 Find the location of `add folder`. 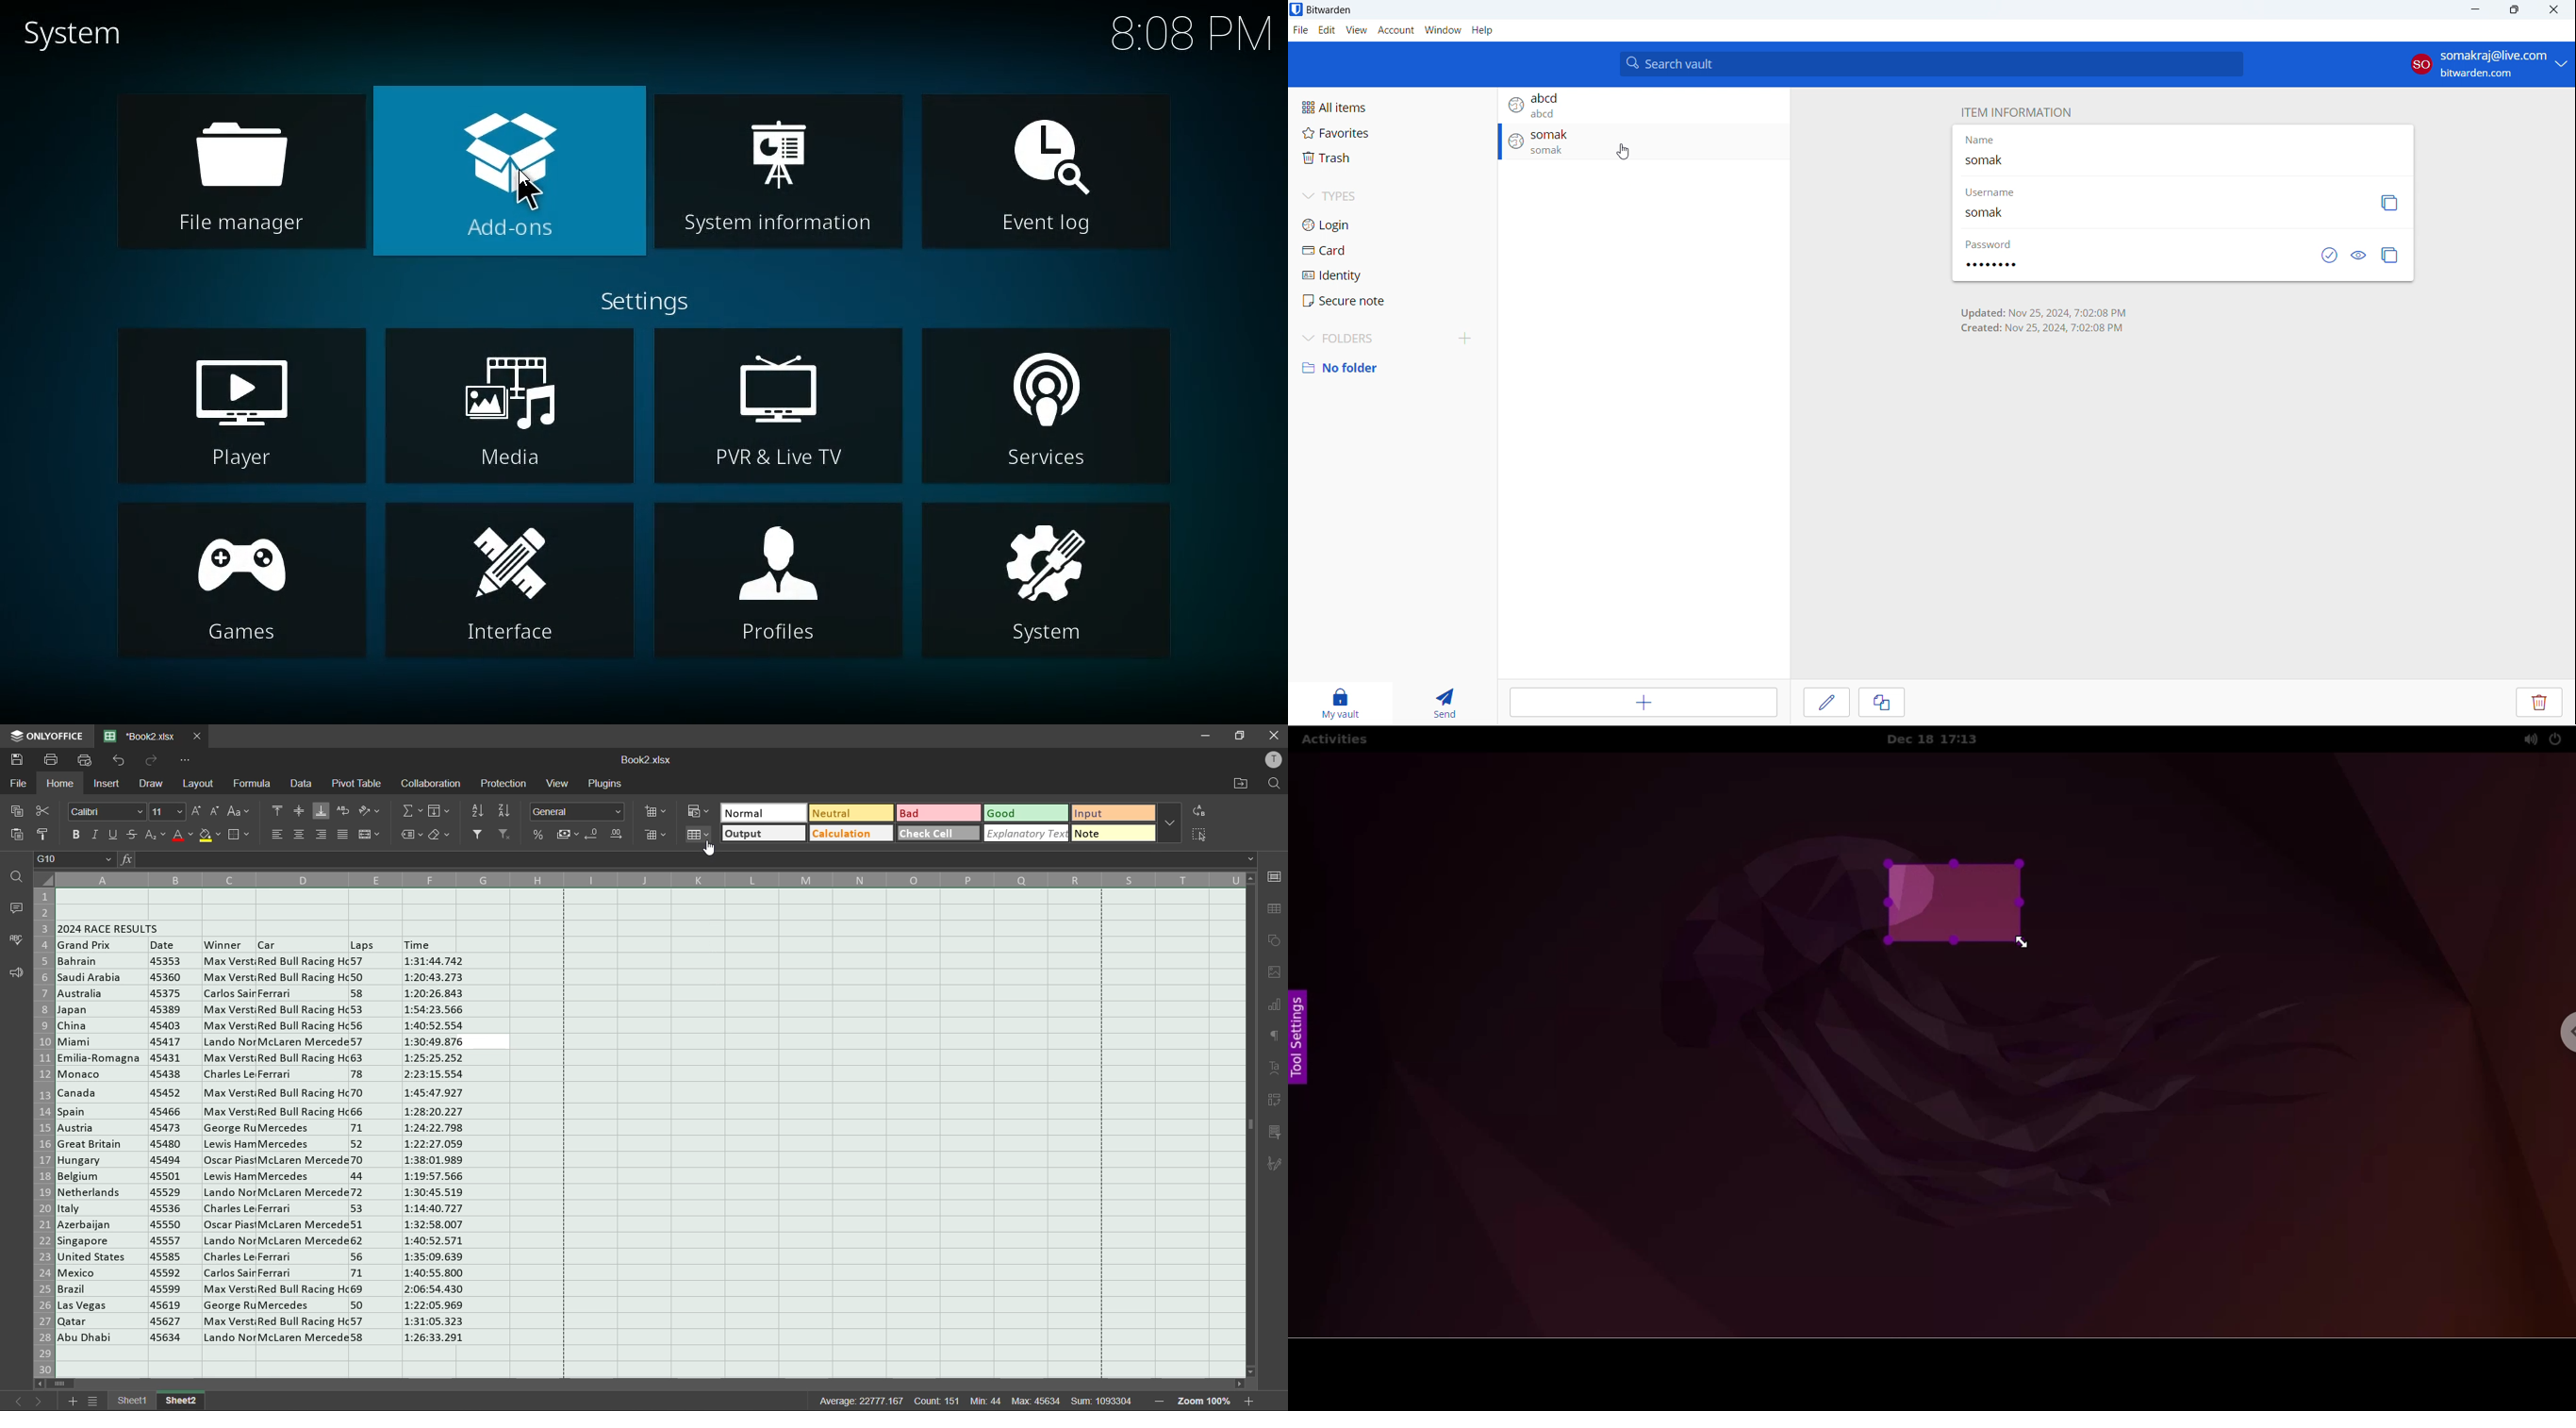

add folder is located at coordinates (1464, 340).